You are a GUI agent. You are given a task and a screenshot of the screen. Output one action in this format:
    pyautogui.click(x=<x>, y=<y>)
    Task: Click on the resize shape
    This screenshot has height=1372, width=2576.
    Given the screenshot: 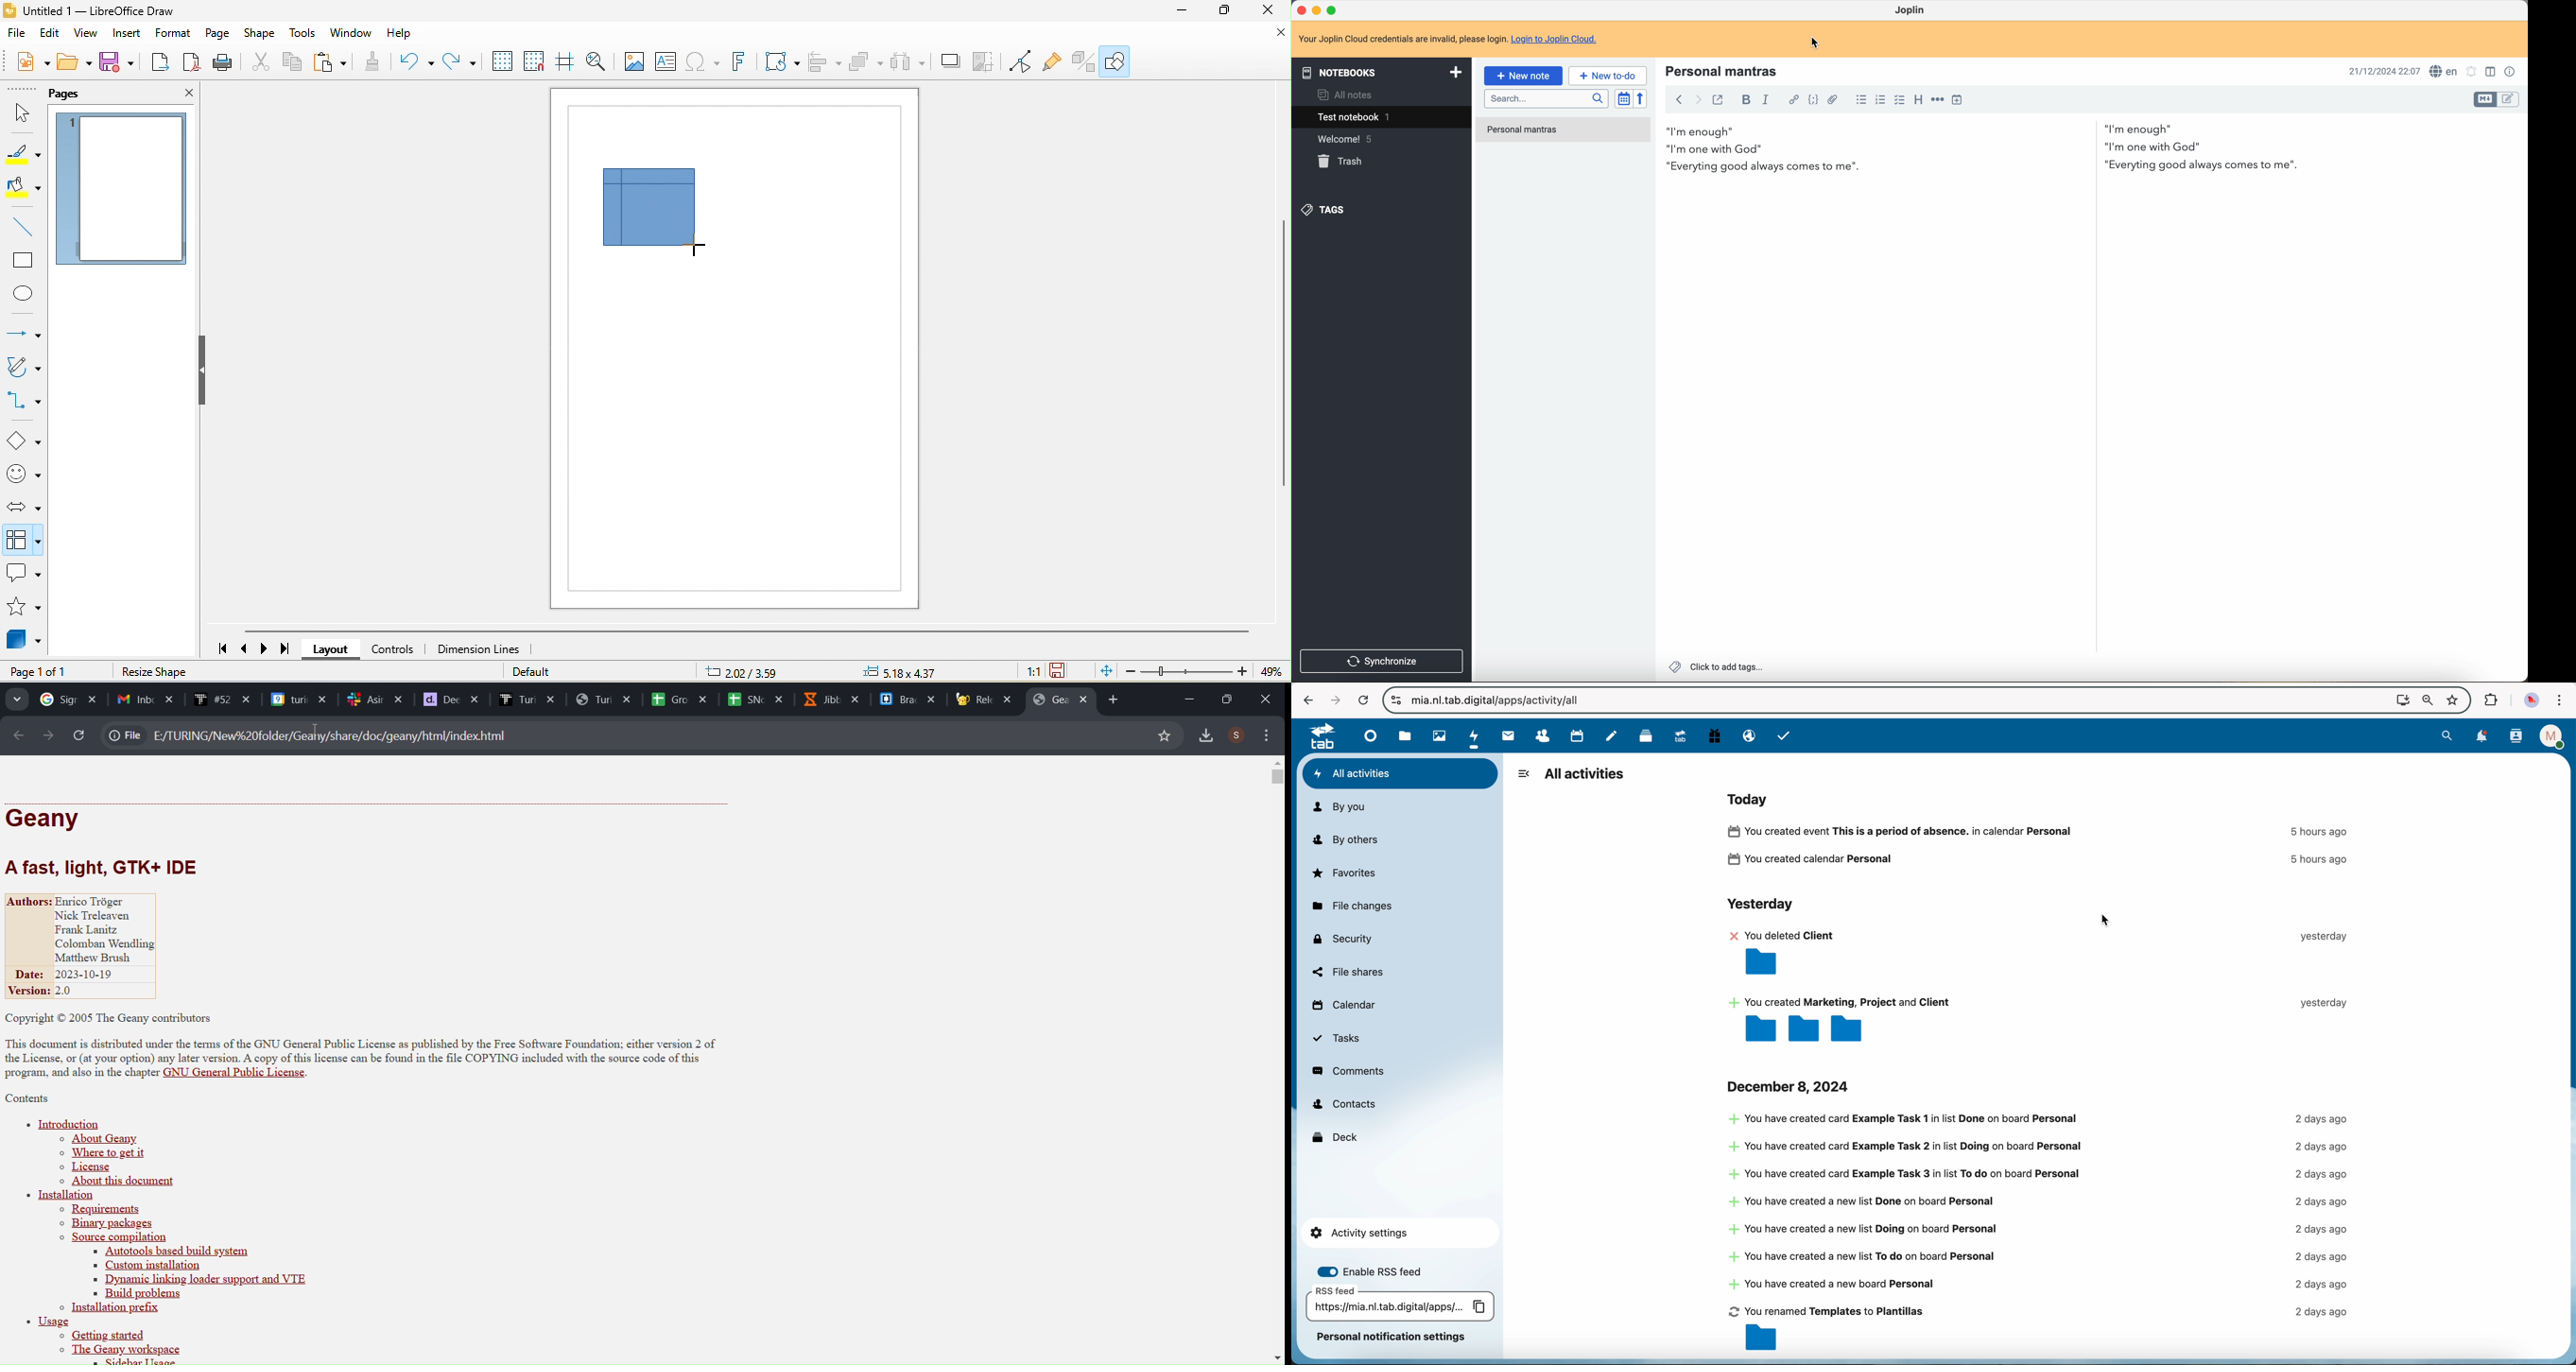 What is the action you would take?
    pyautogui.click(x=188, y=671)
    